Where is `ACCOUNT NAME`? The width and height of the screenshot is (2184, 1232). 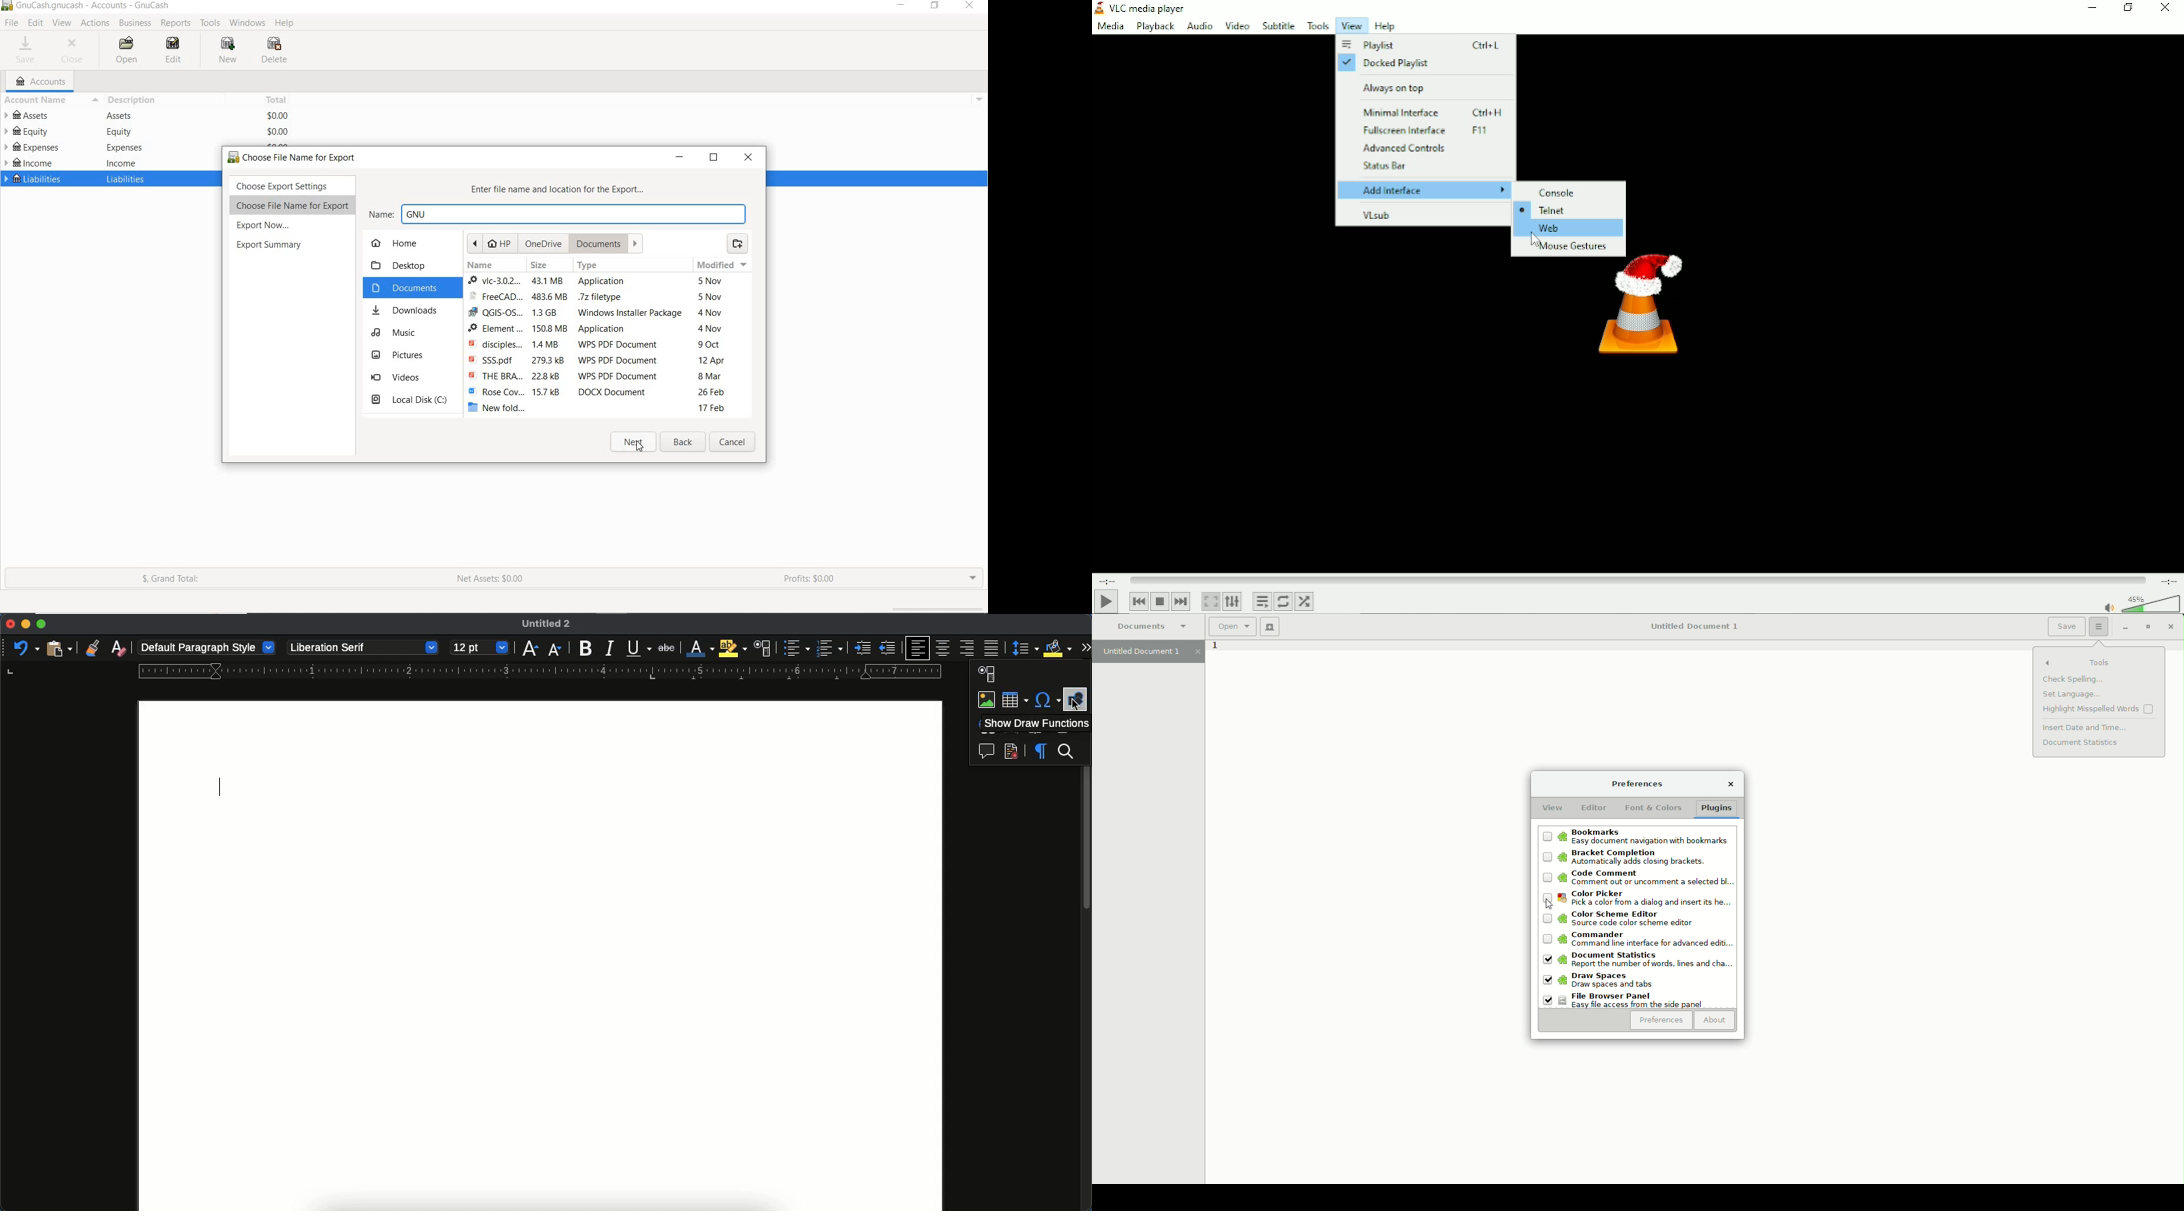 ACCOUNT NAME is located at coordinates (35, 101).